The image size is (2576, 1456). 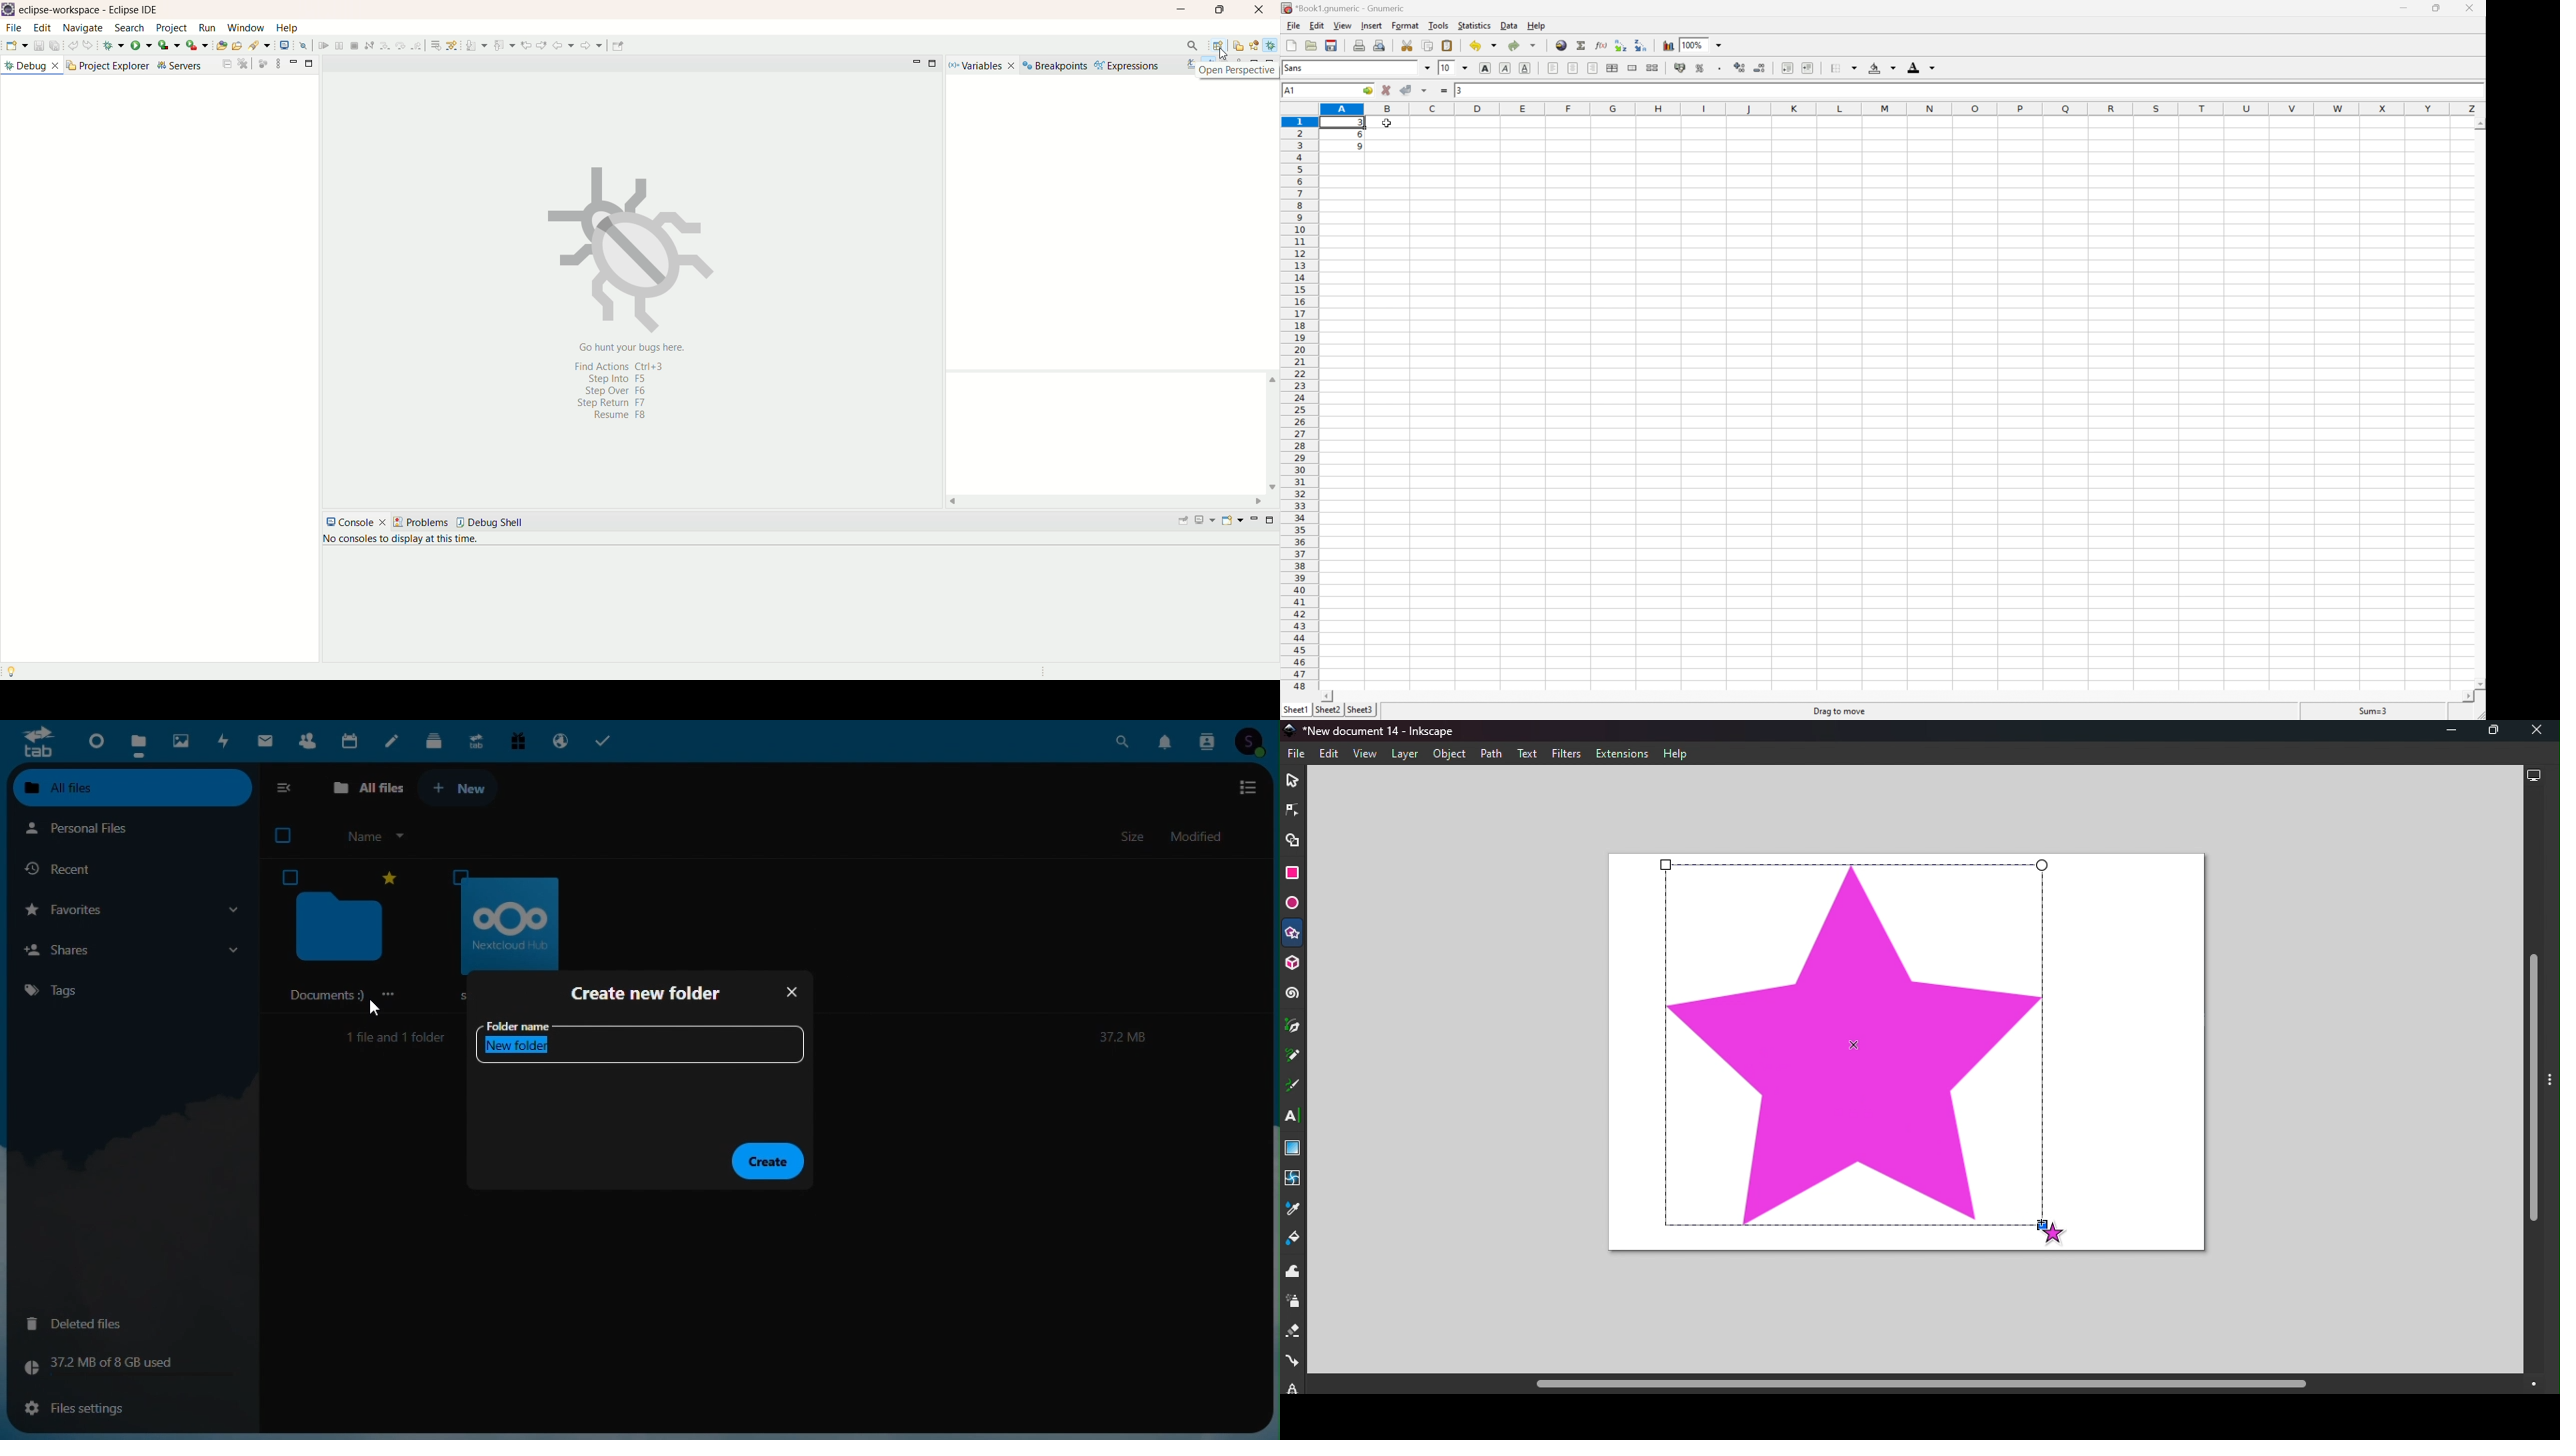 I want to click on run, so click(x=143, y=46).